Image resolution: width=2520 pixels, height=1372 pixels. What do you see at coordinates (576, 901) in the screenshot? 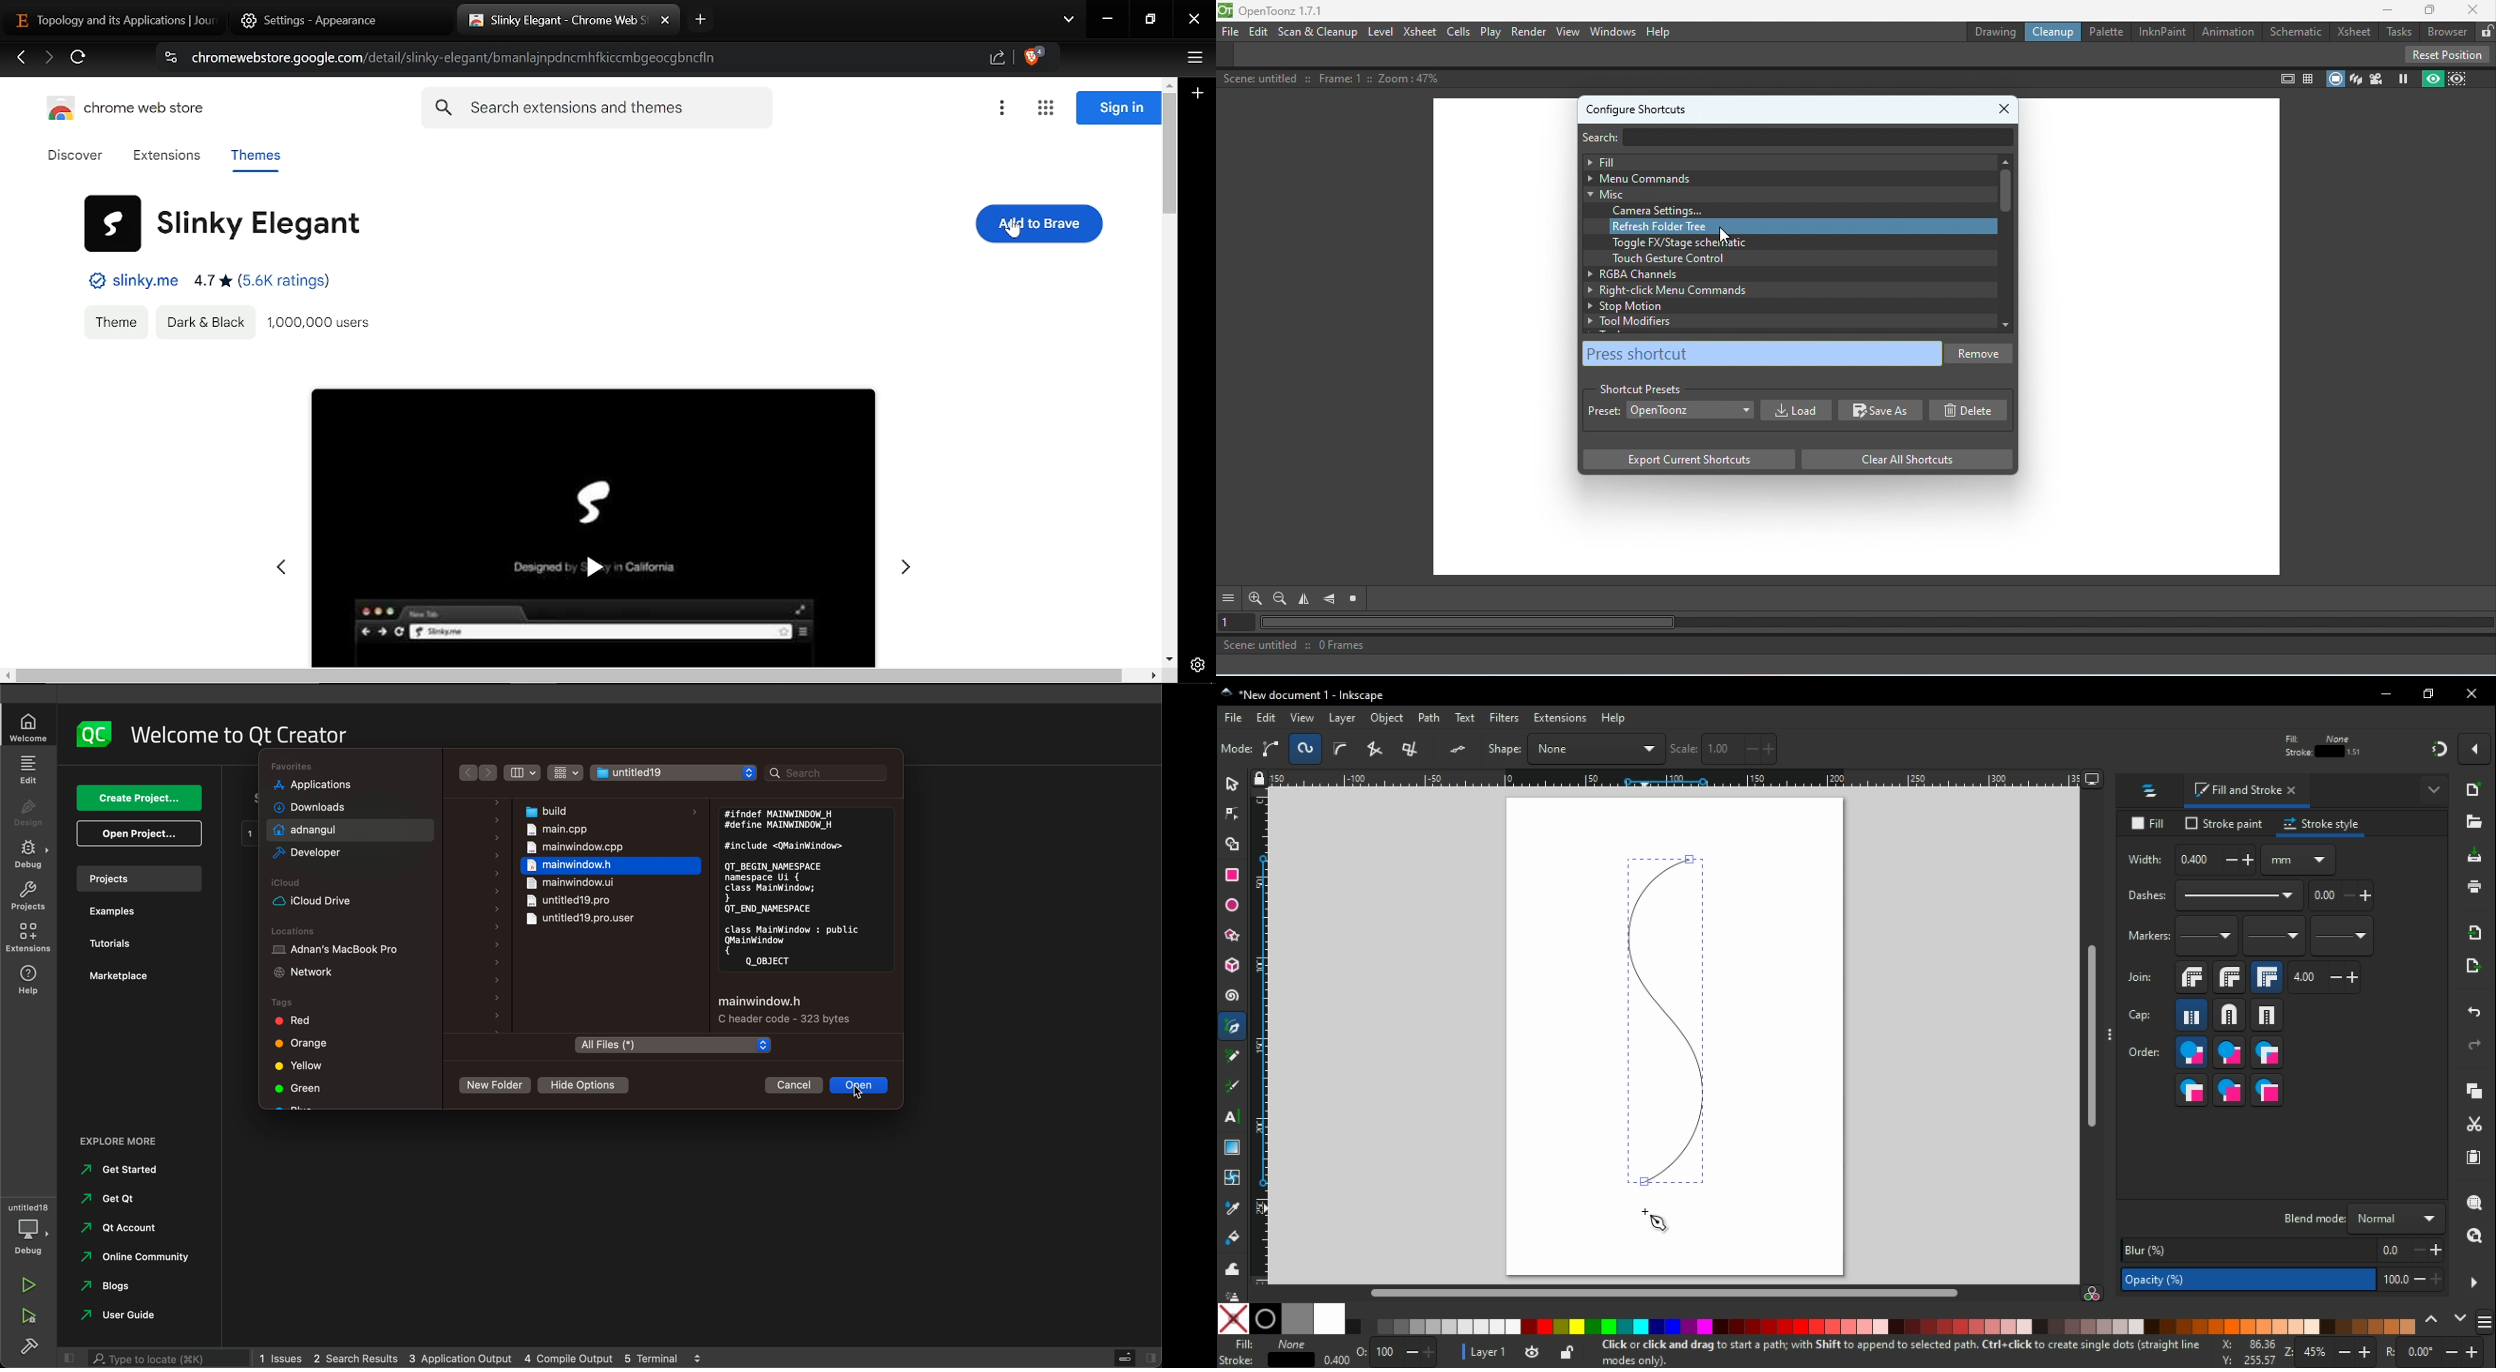
I see `untitledpro` at bounding box center [576, 901].